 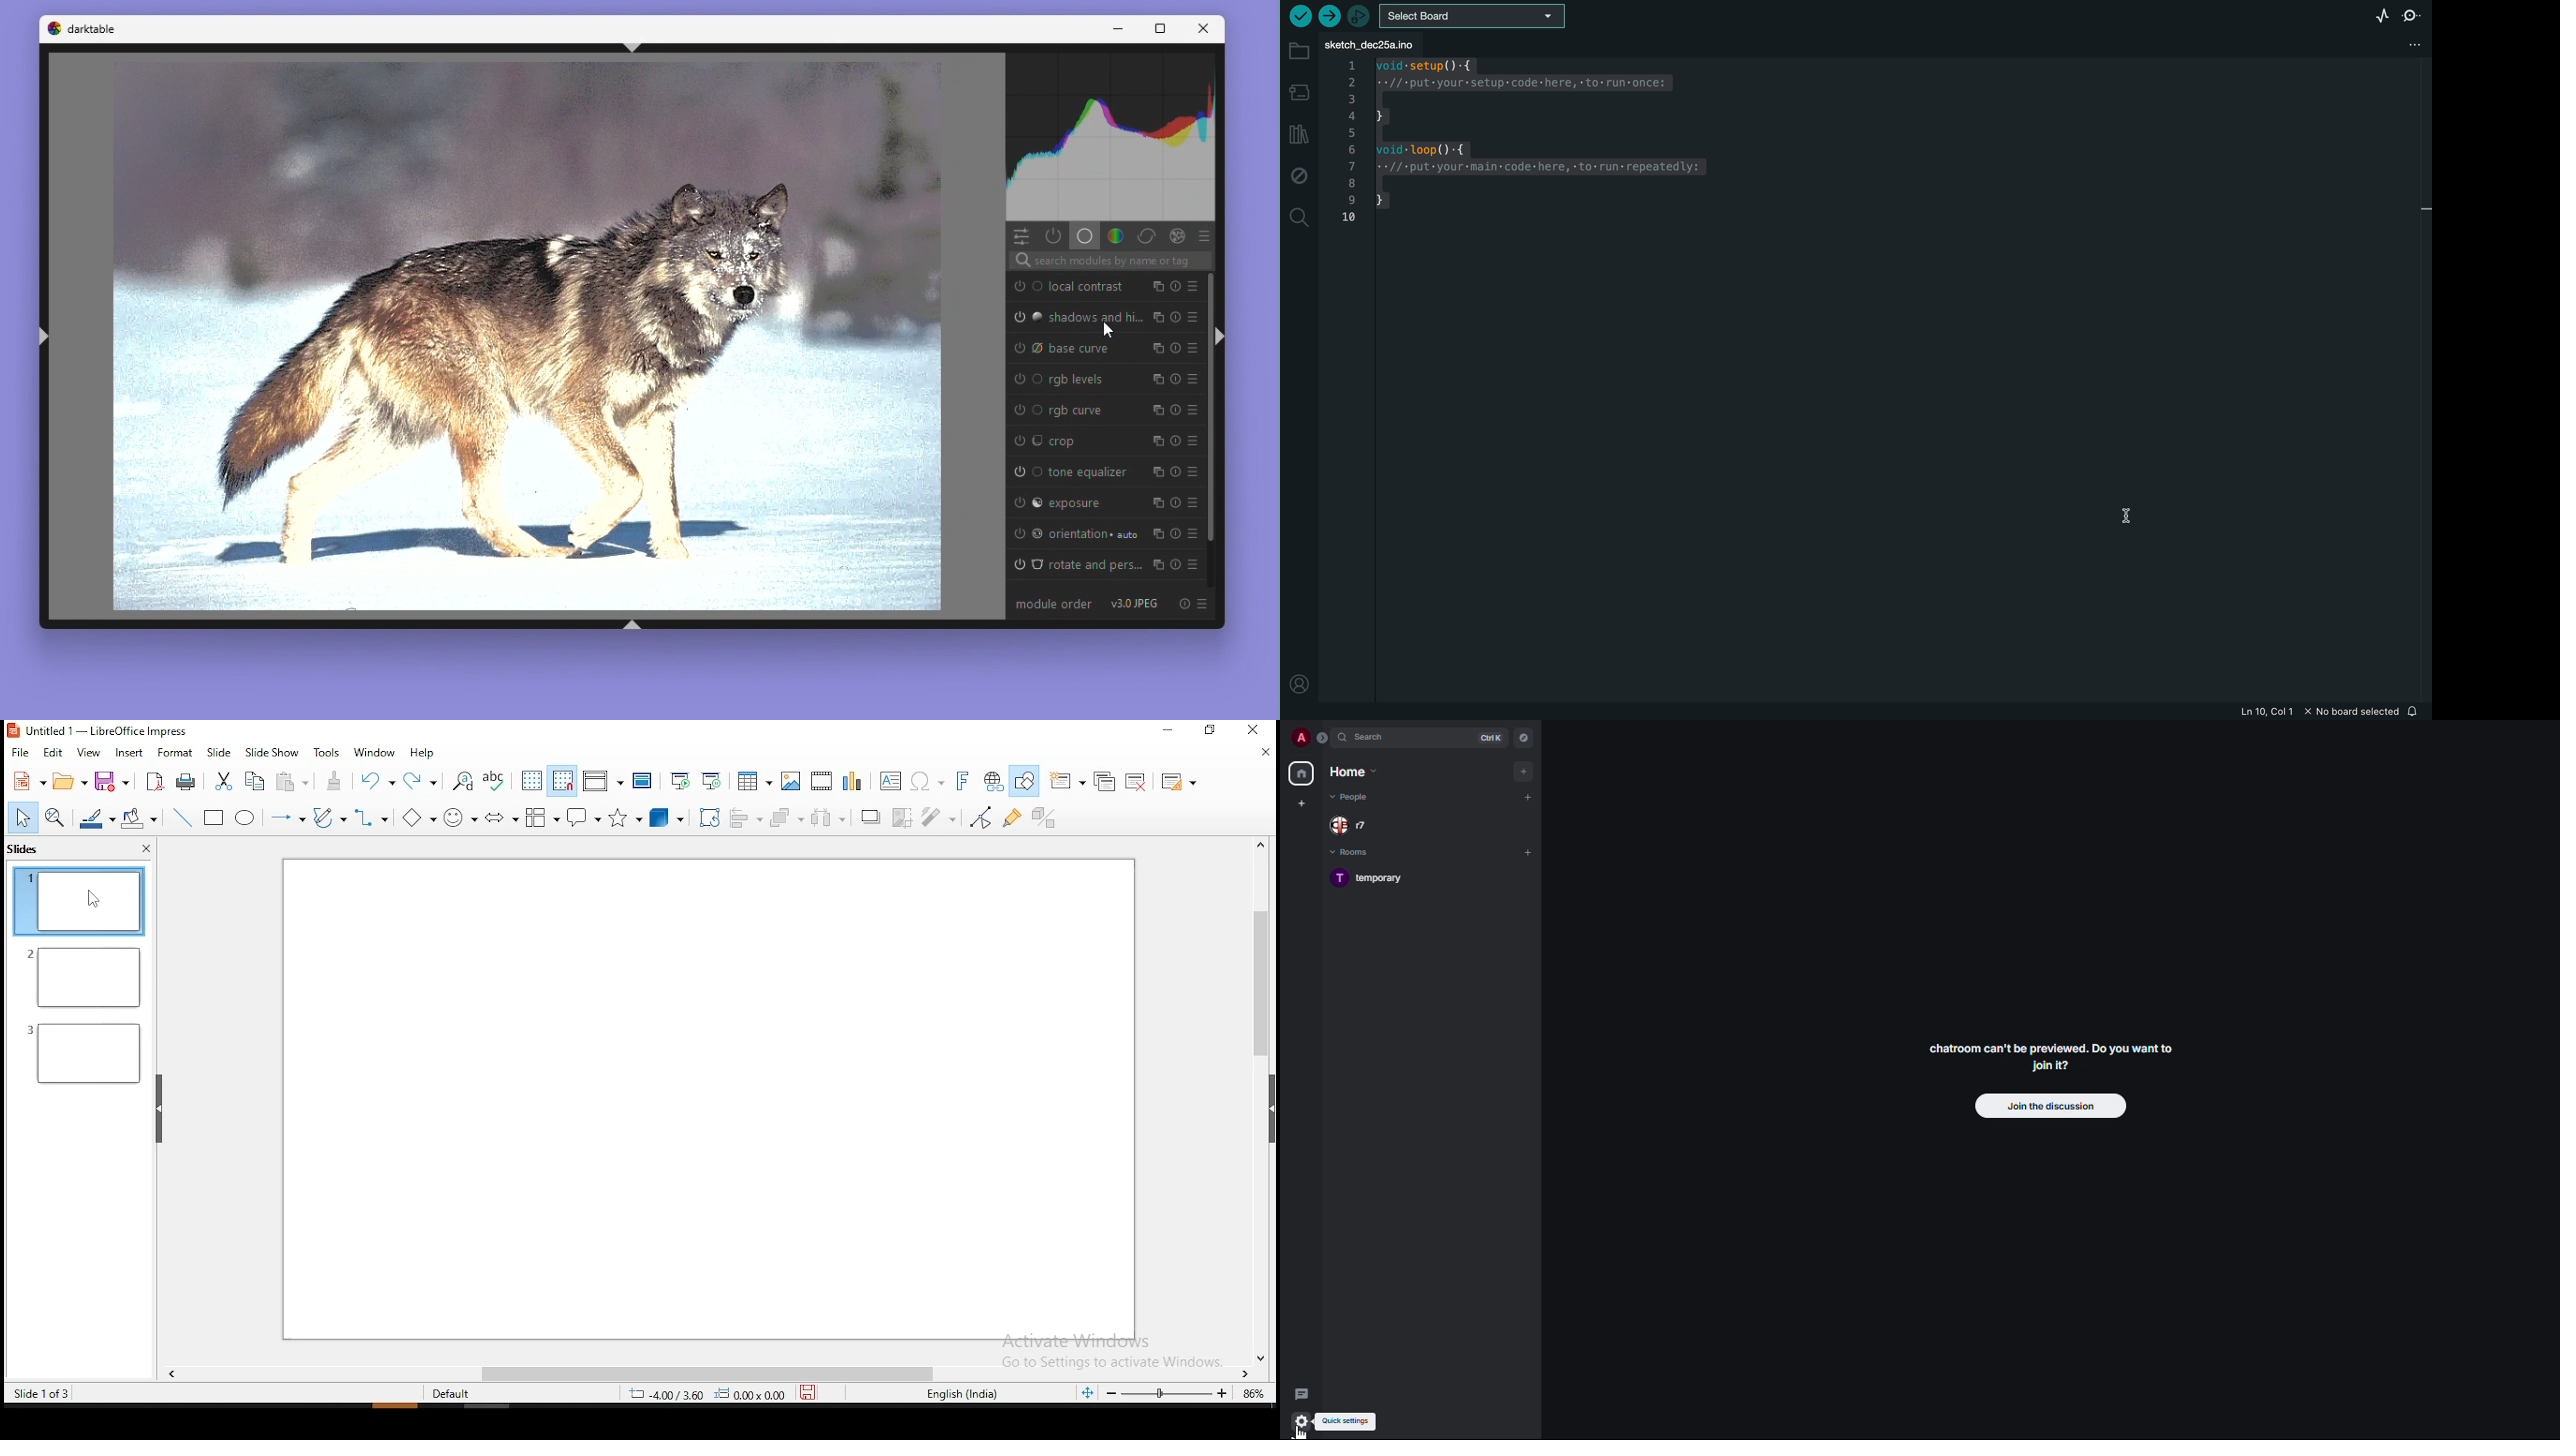 What do you see at coordinates (272, 752) in the screenshot?
I see `slide show` at bounding box center [272, 752].